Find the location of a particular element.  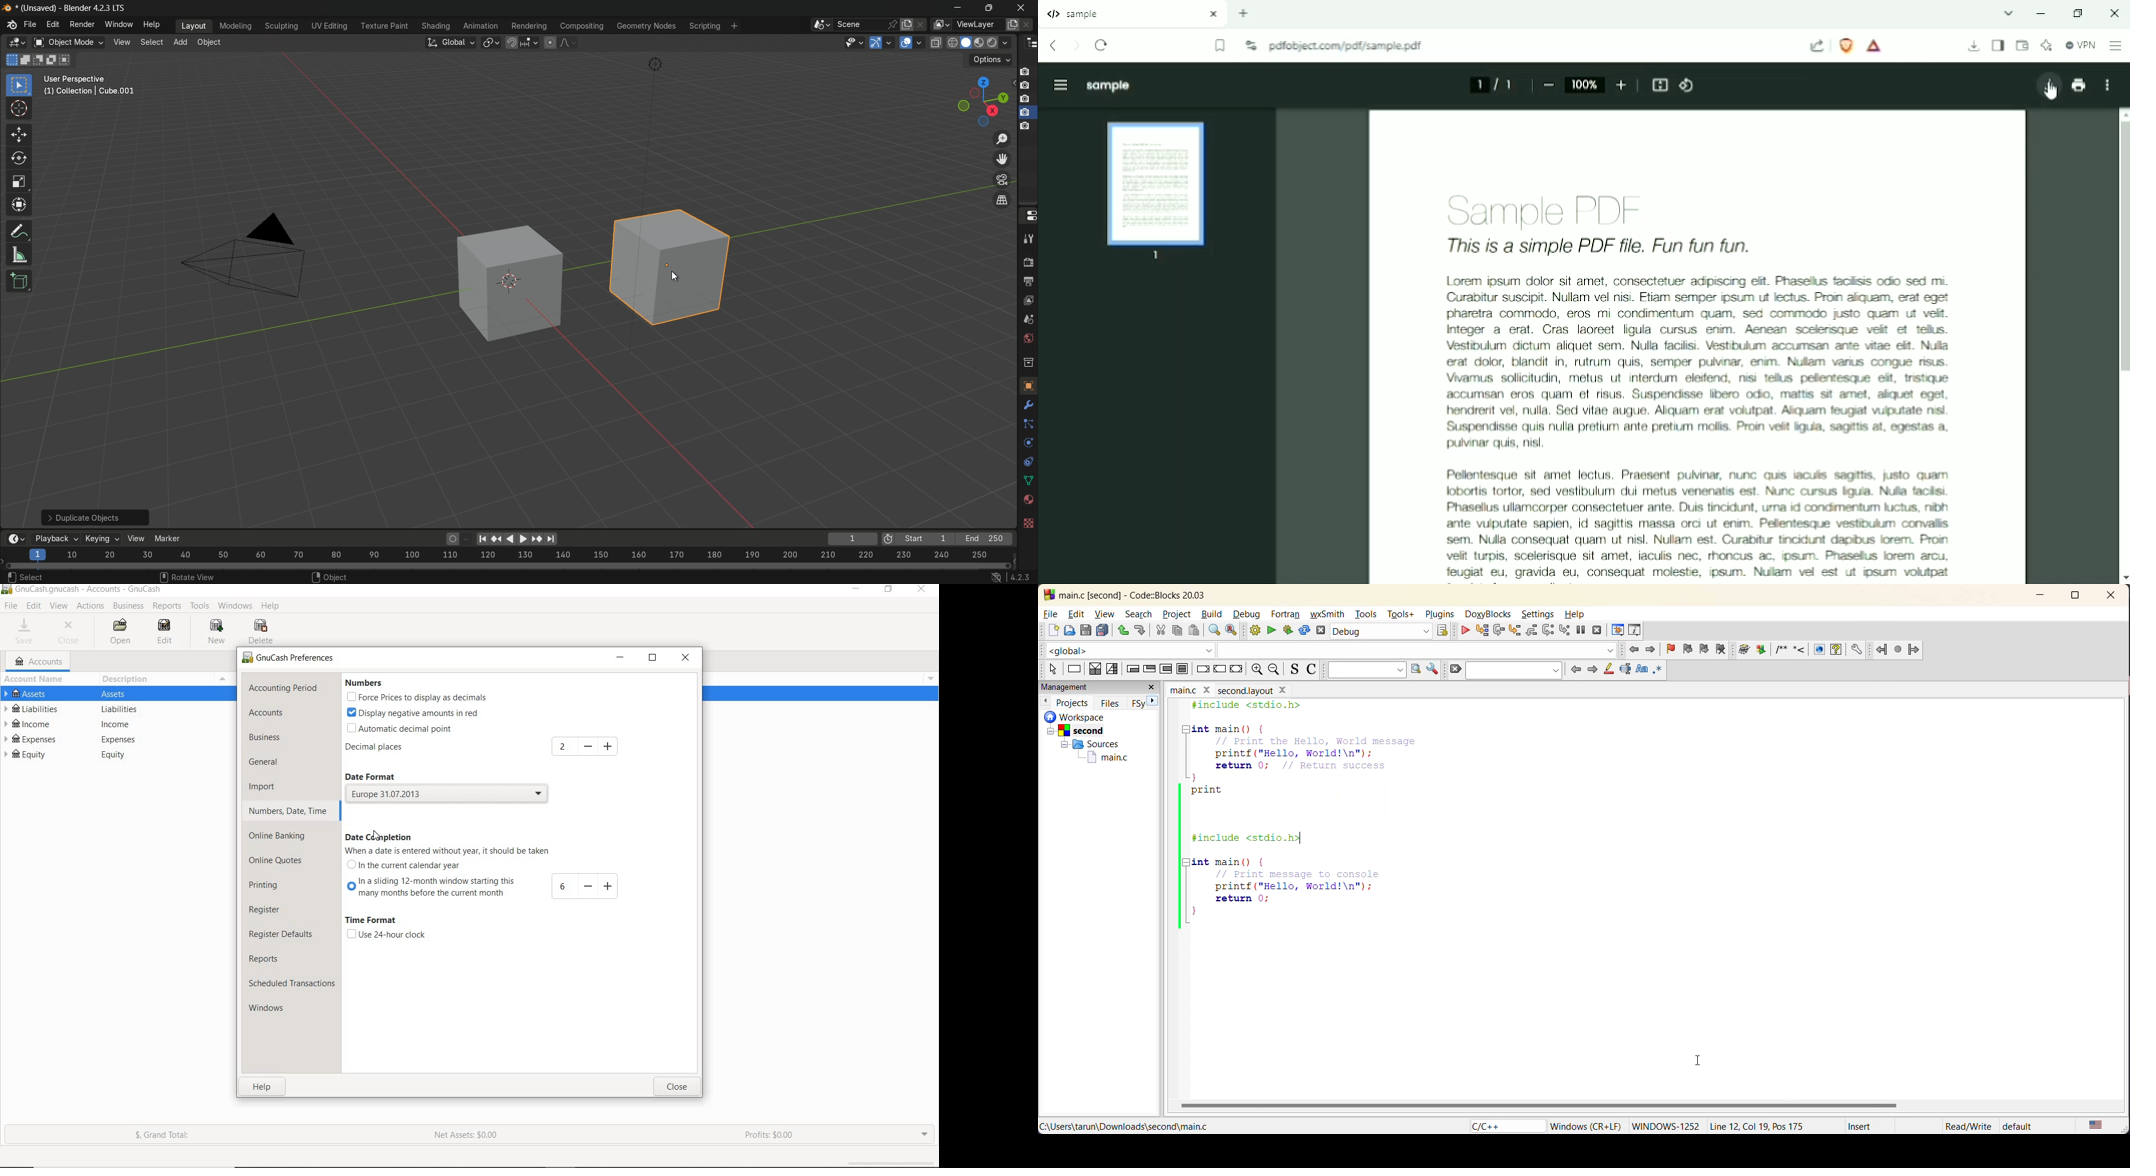

Page is located at coordinates (1157, 192).